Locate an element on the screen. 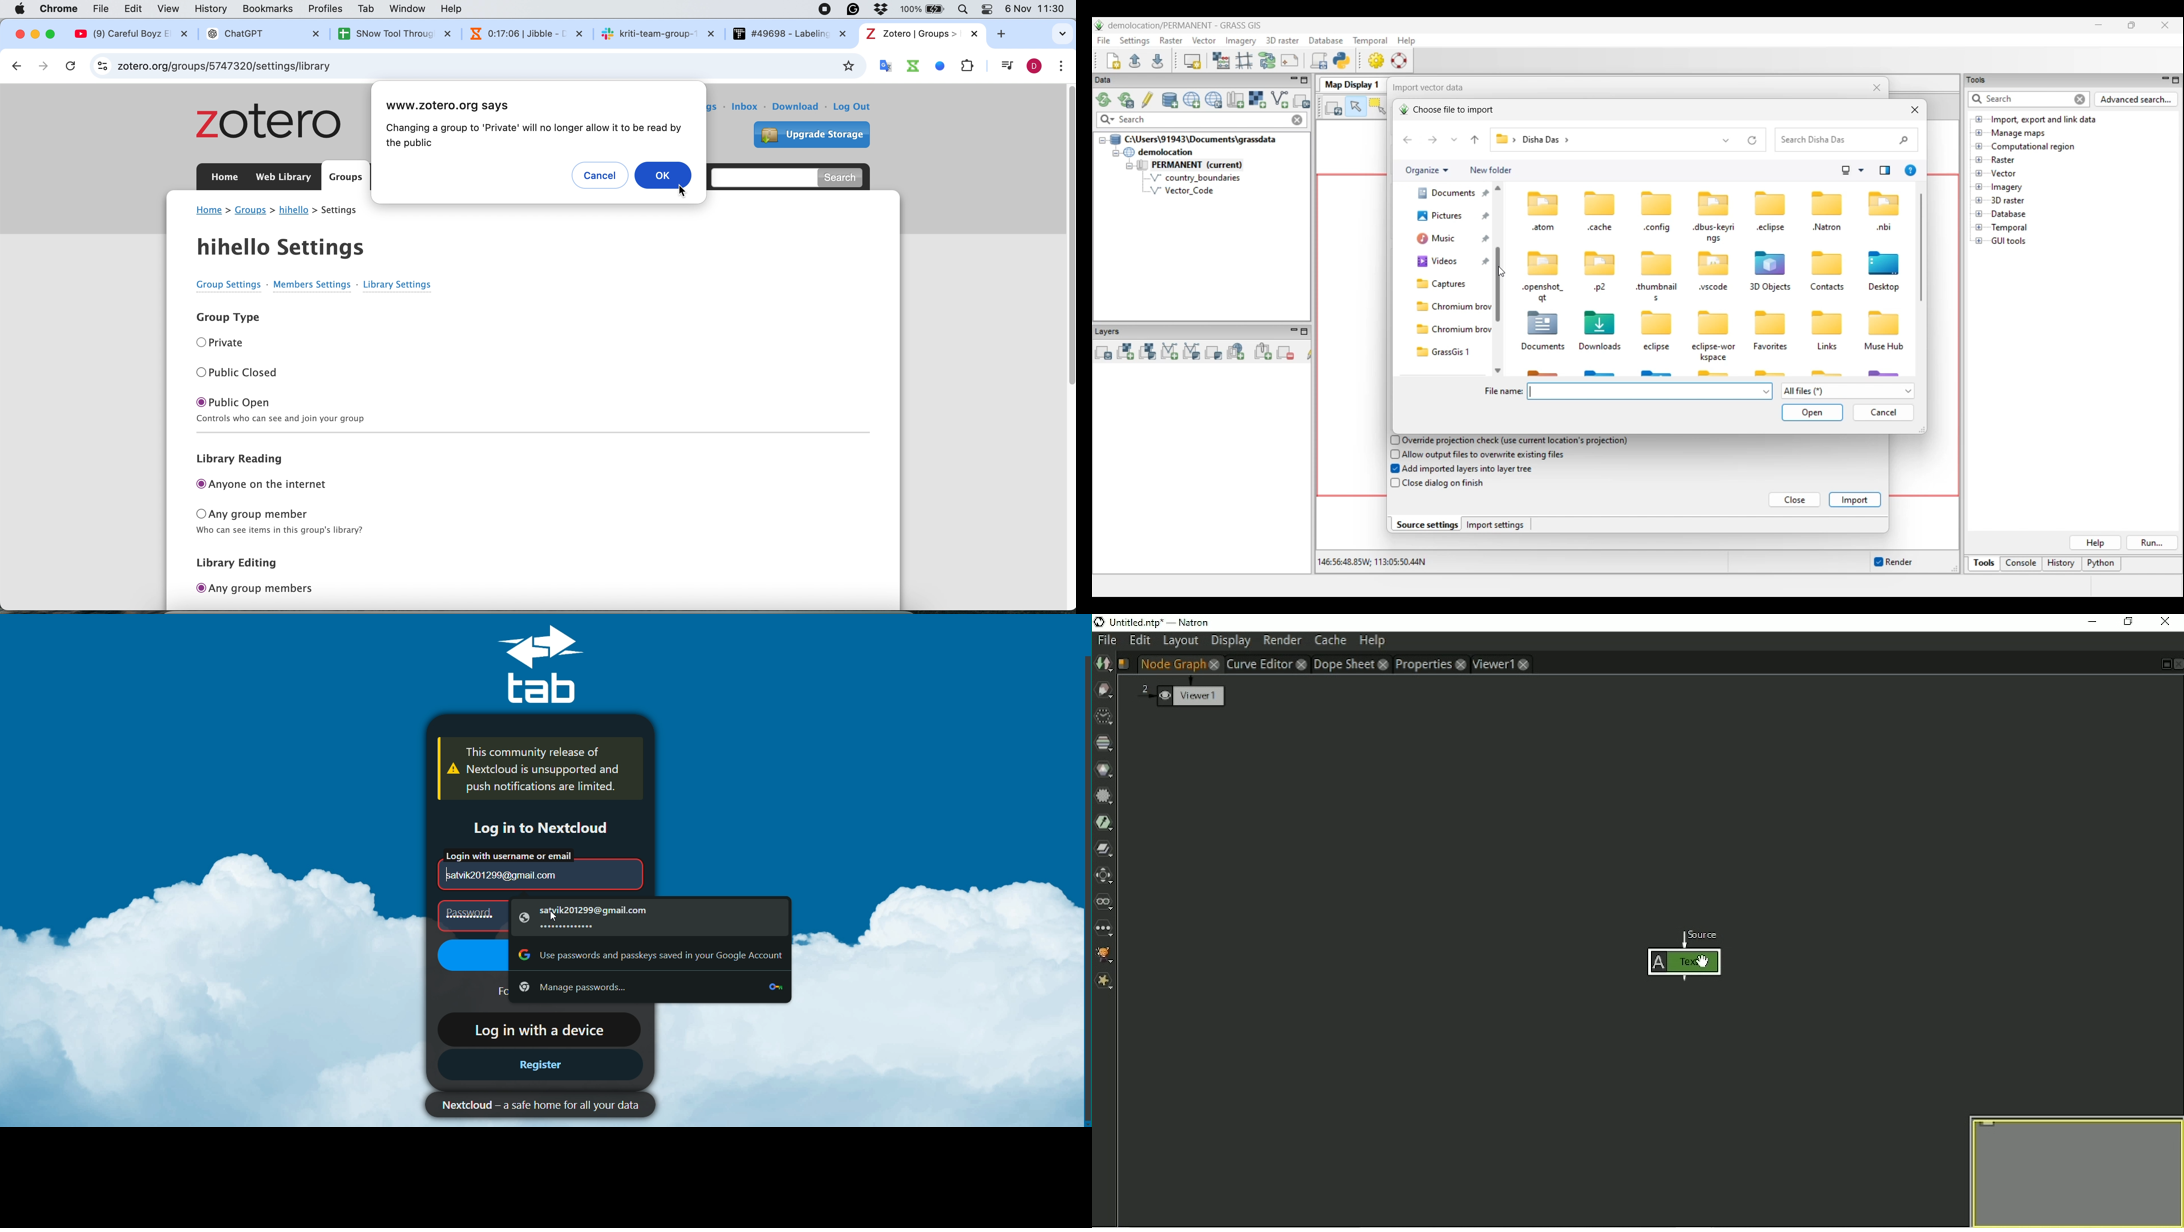 The width and height of the screenshot is (2184, 1232). Battery percentage is located at coordinates (924, 9).